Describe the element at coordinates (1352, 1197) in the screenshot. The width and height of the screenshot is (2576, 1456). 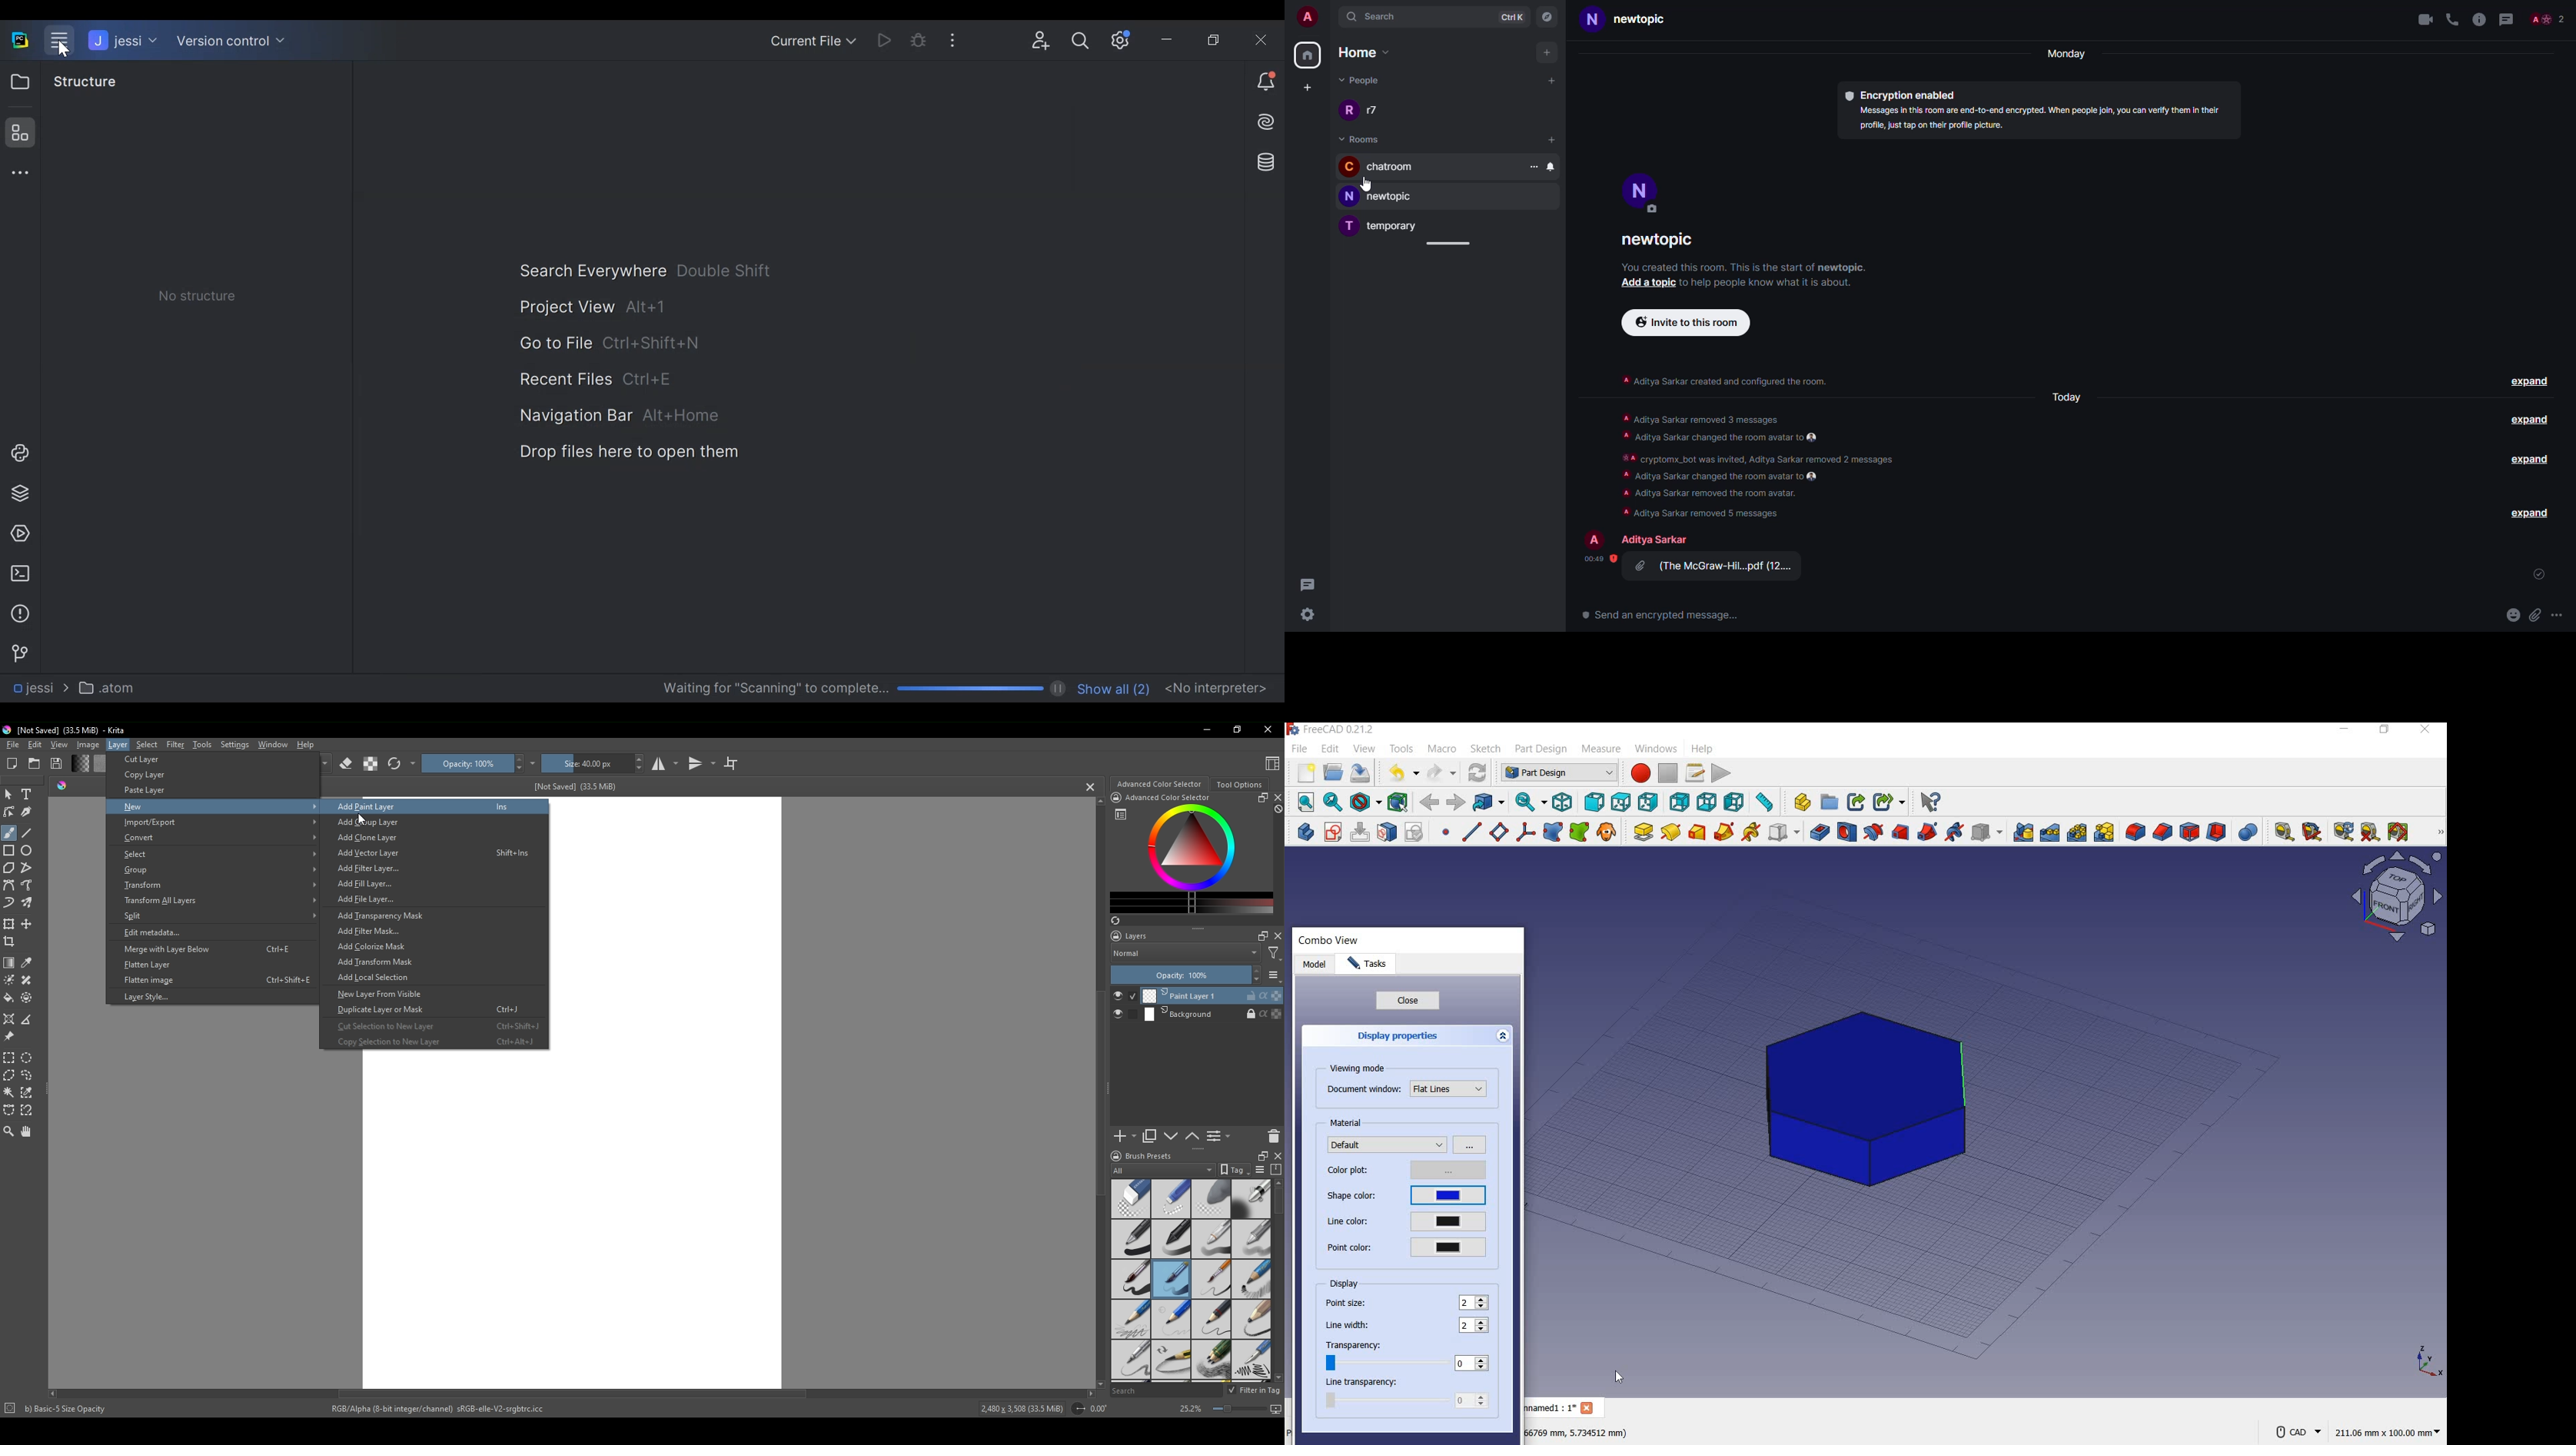
I see `shape color` at that location.